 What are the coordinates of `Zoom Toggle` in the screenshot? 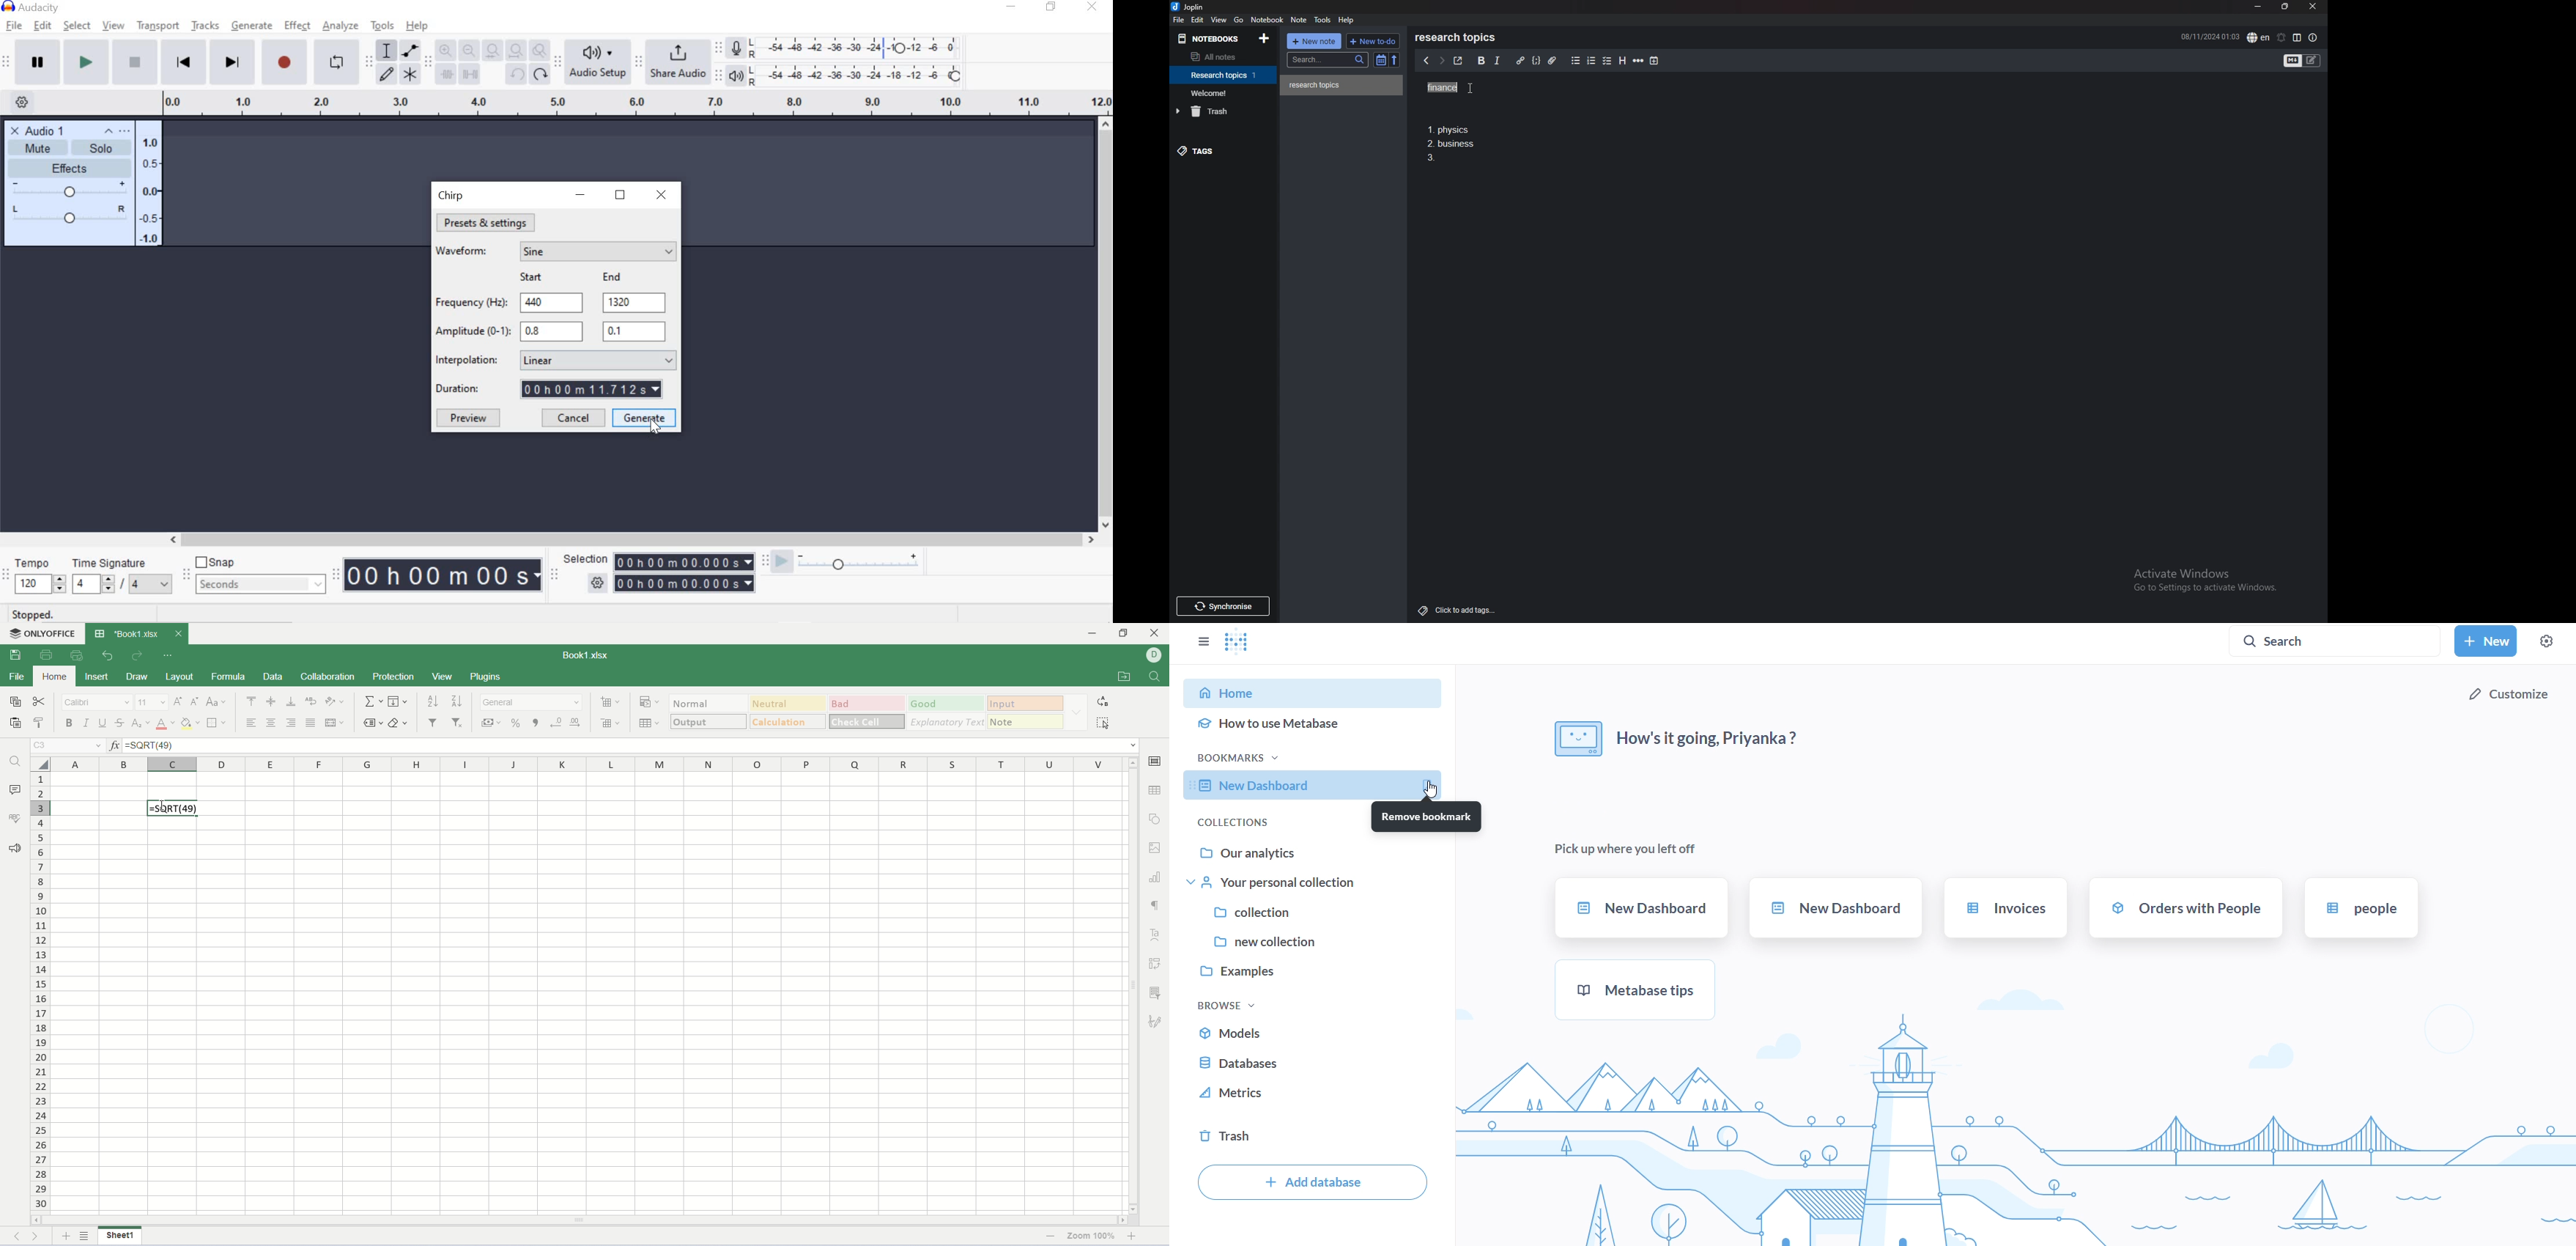 It's located at (539, 52).